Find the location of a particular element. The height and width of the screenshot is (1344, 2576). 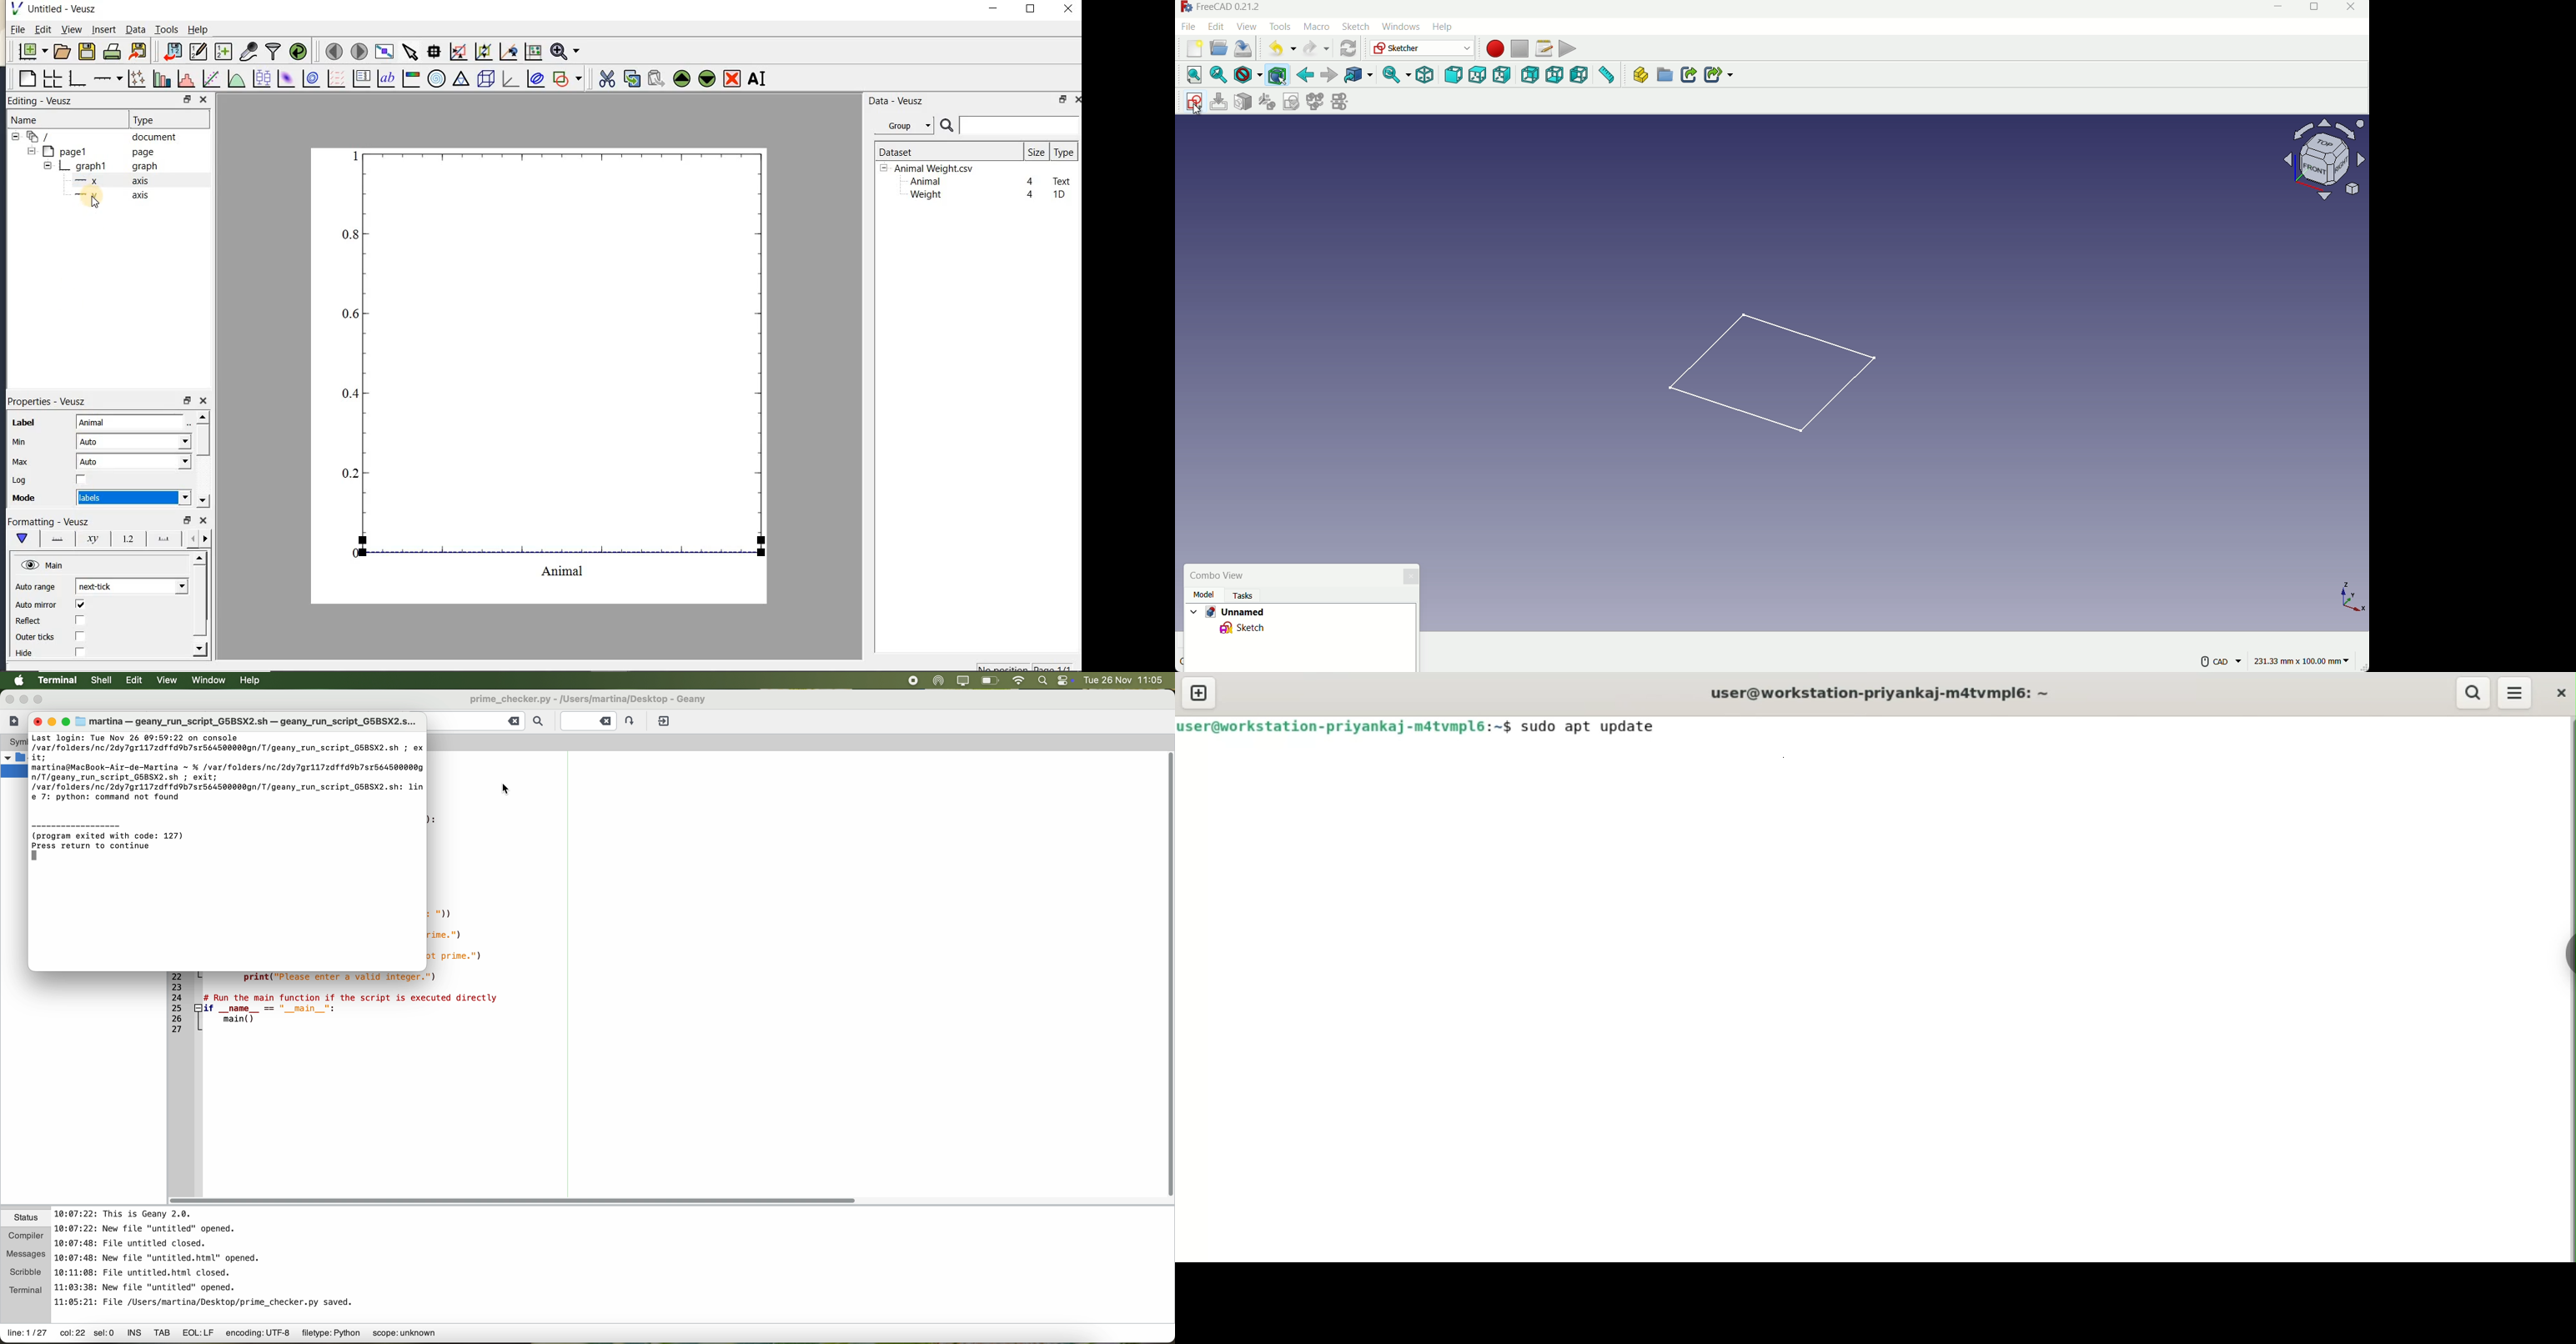

left view is located at coordinates (1577, 74).